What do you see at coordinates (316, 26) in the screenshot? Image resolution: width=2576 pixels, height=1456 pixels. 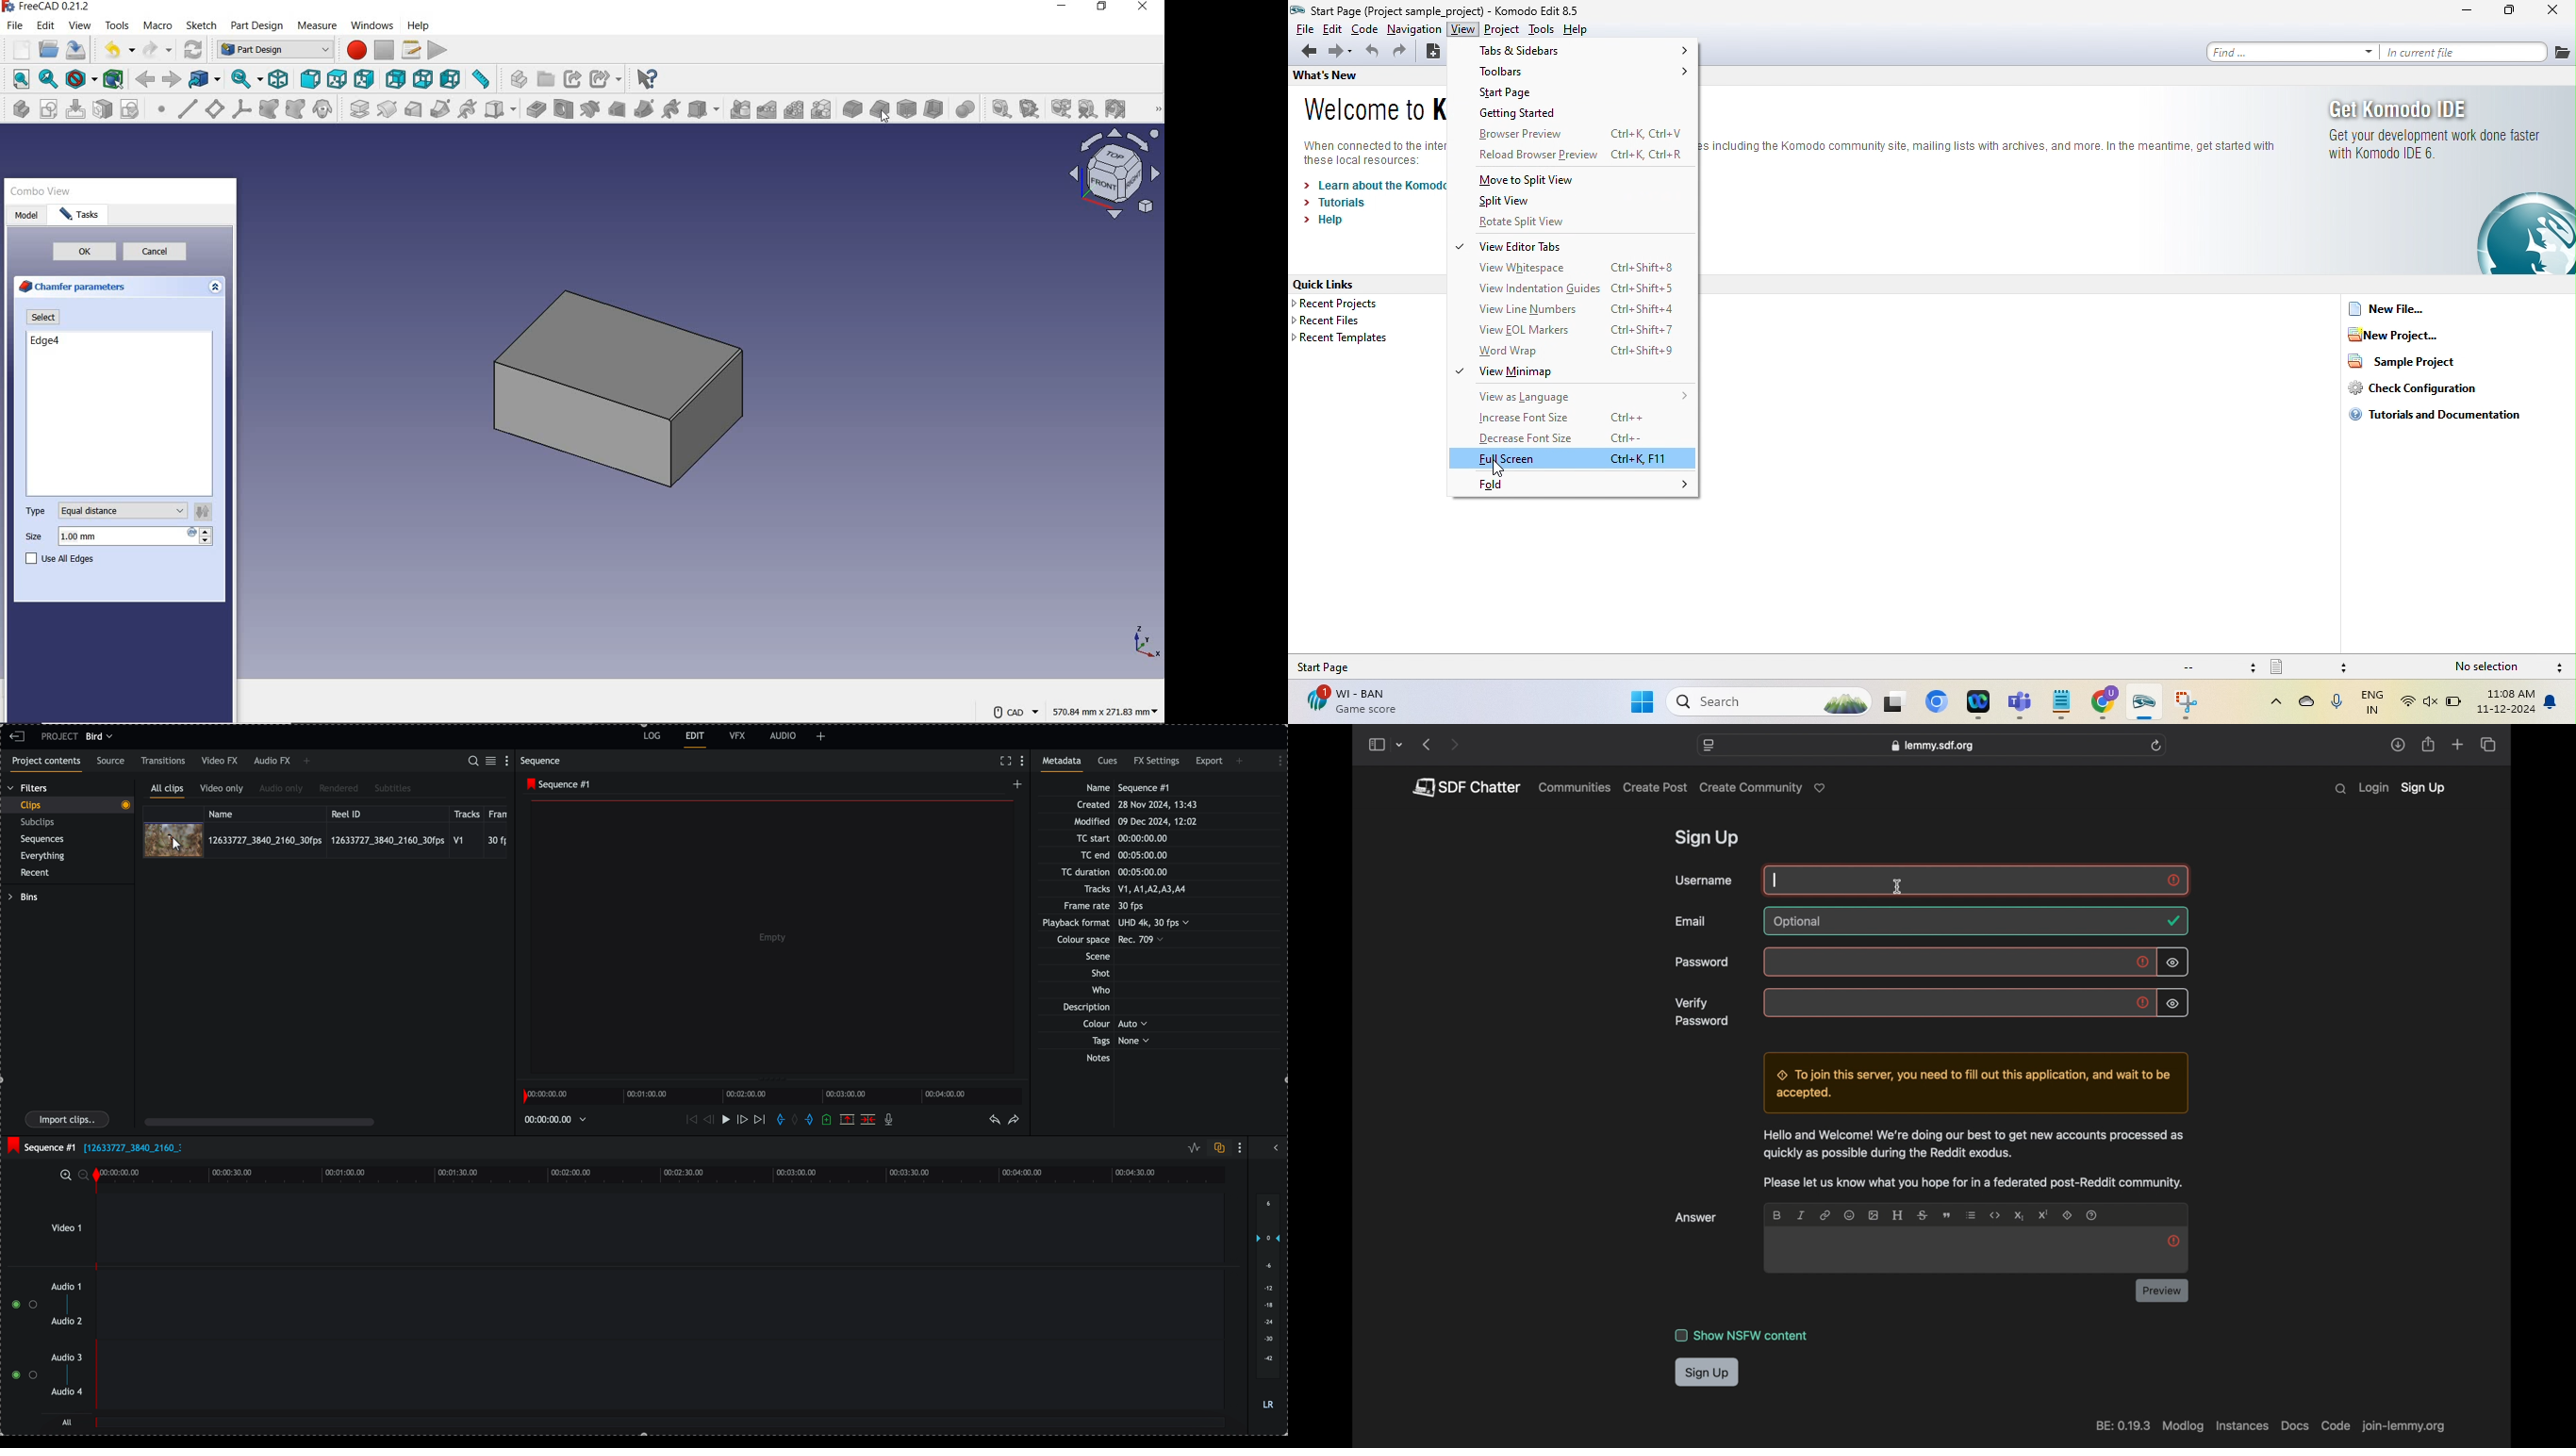 I see `measure` at bounding box center [316, 26].